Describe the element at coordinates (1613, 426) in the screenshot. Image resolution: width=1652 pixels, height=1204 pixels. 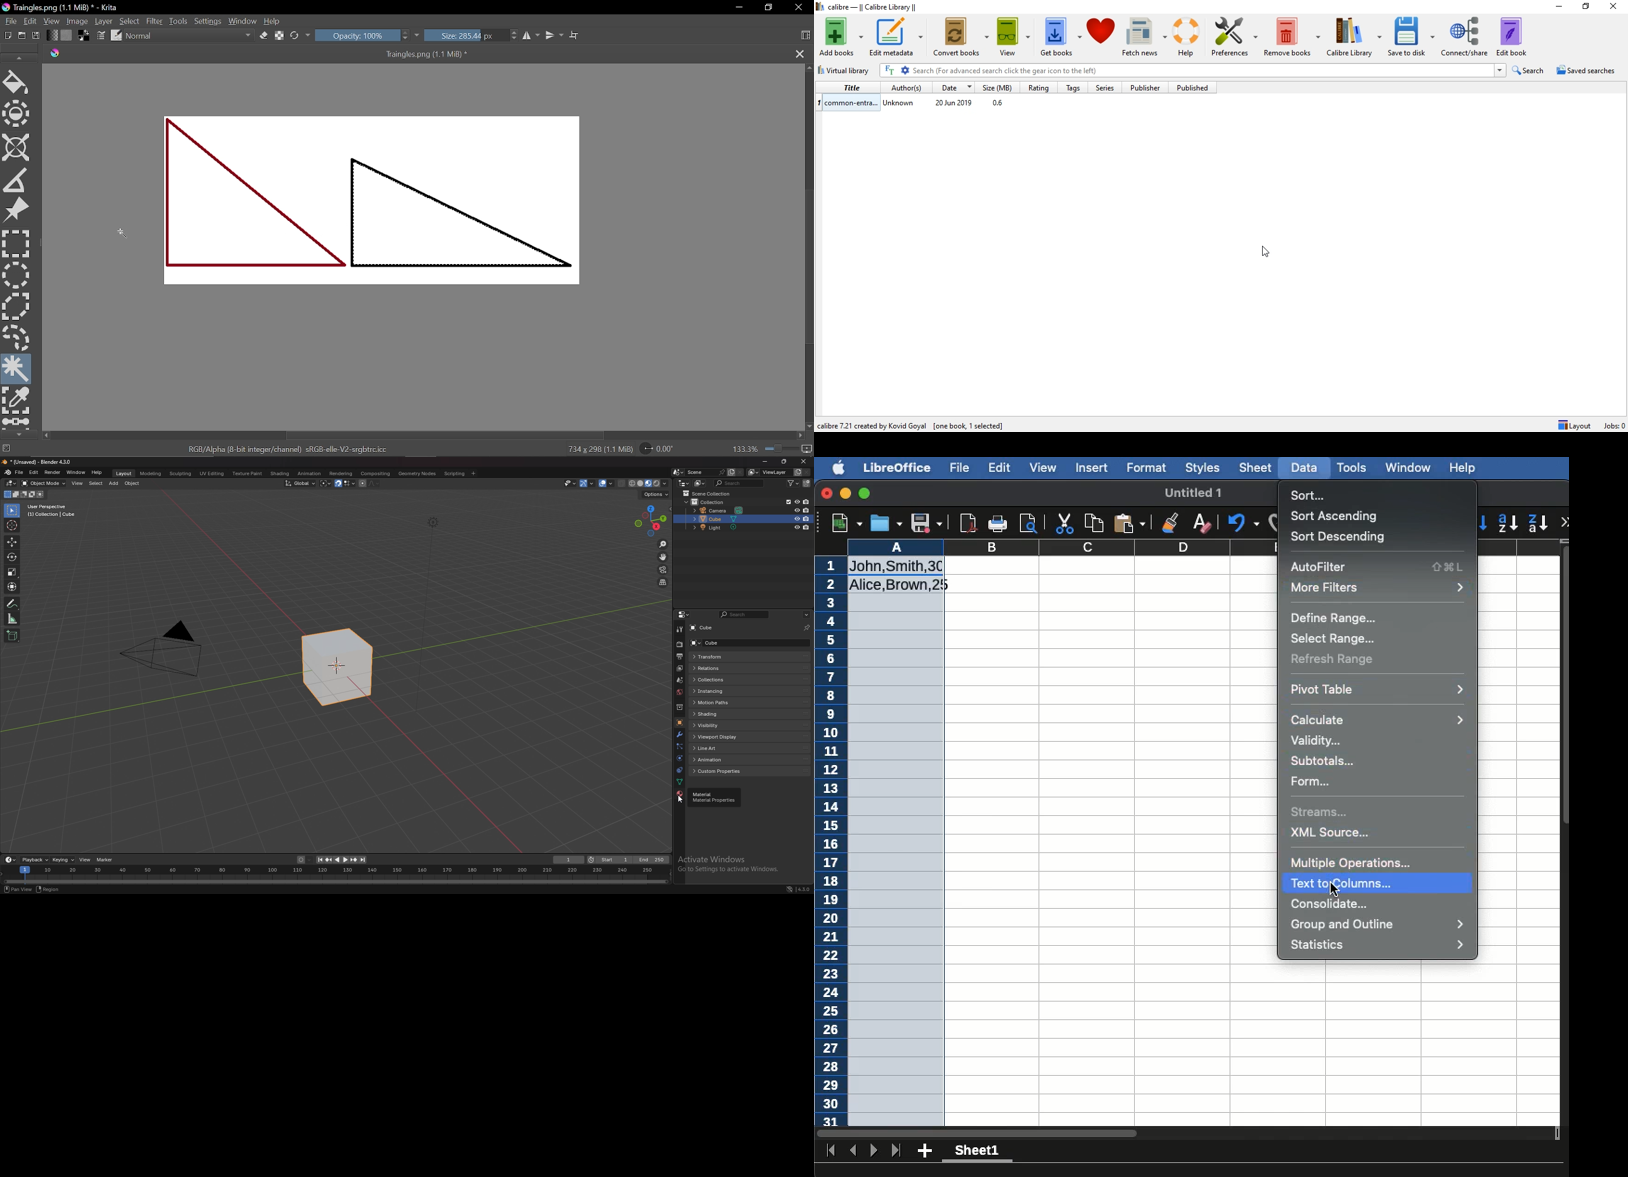
I see `Jobs: 0` at that location.